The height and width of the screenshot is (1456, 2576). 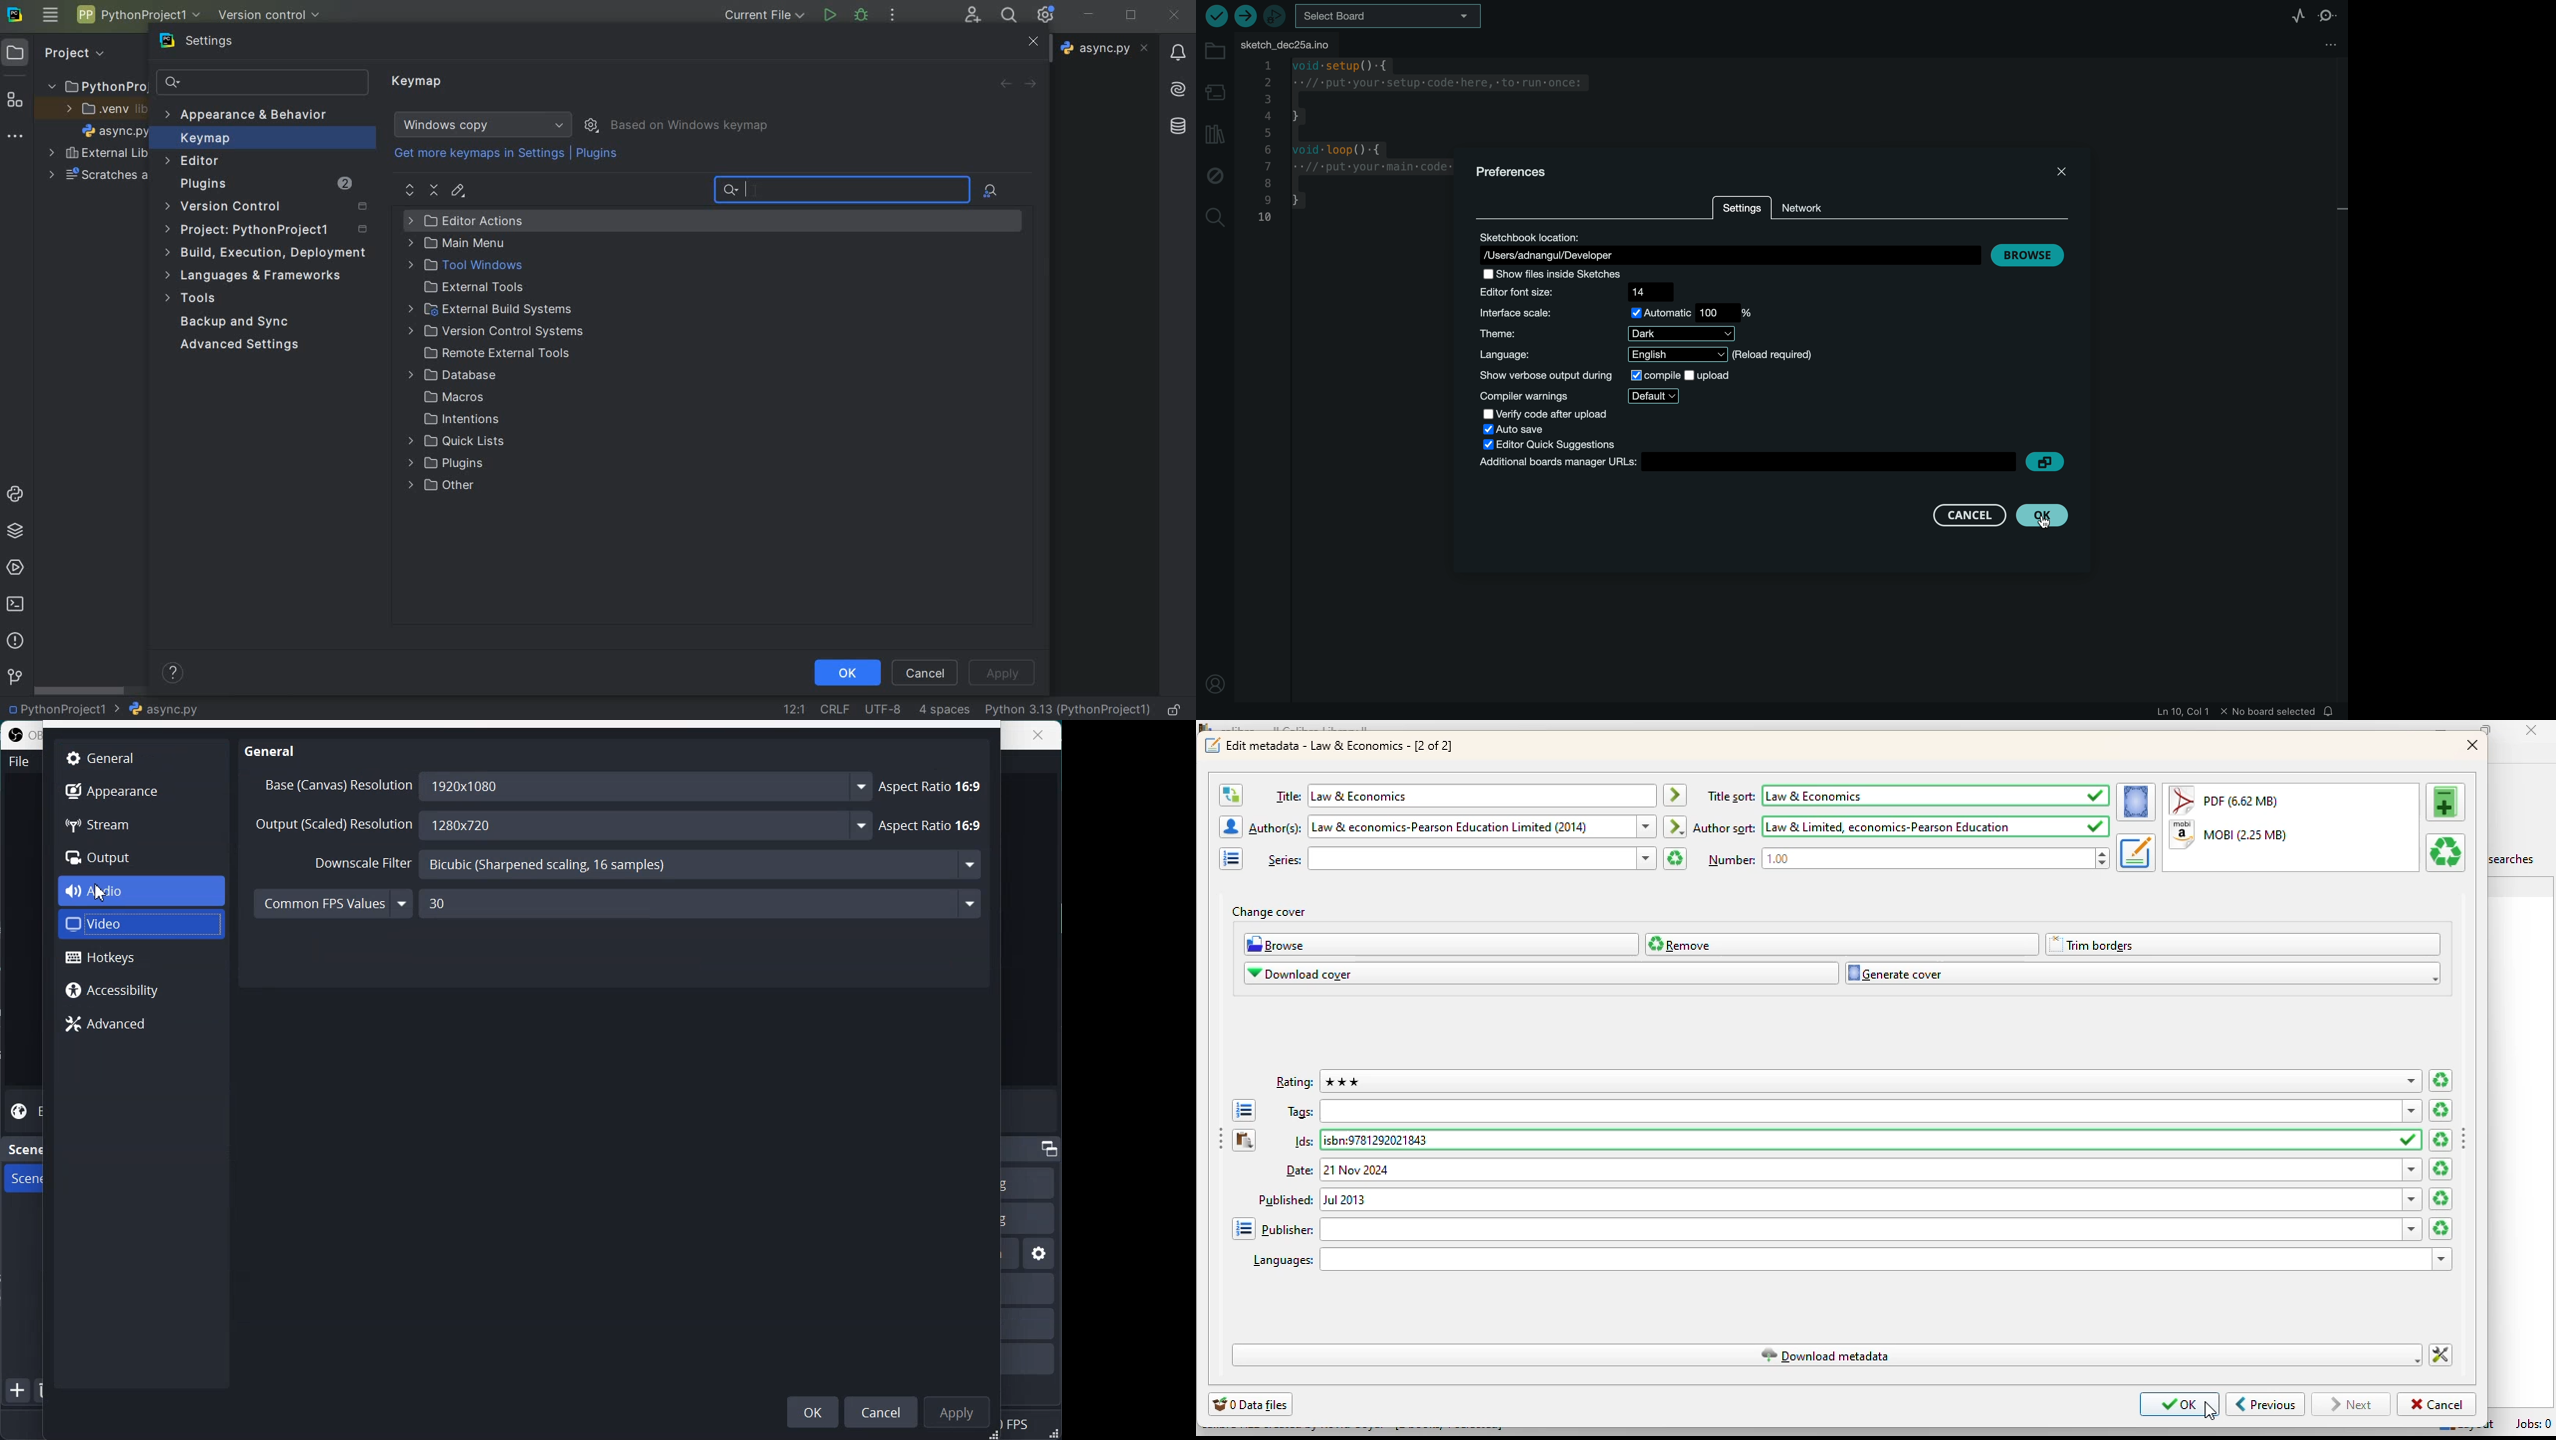 What do you see at coordinates (1908, 796) in the screenshot?
I see `title sort: Law & economics` at bounding box center [1908, 796].